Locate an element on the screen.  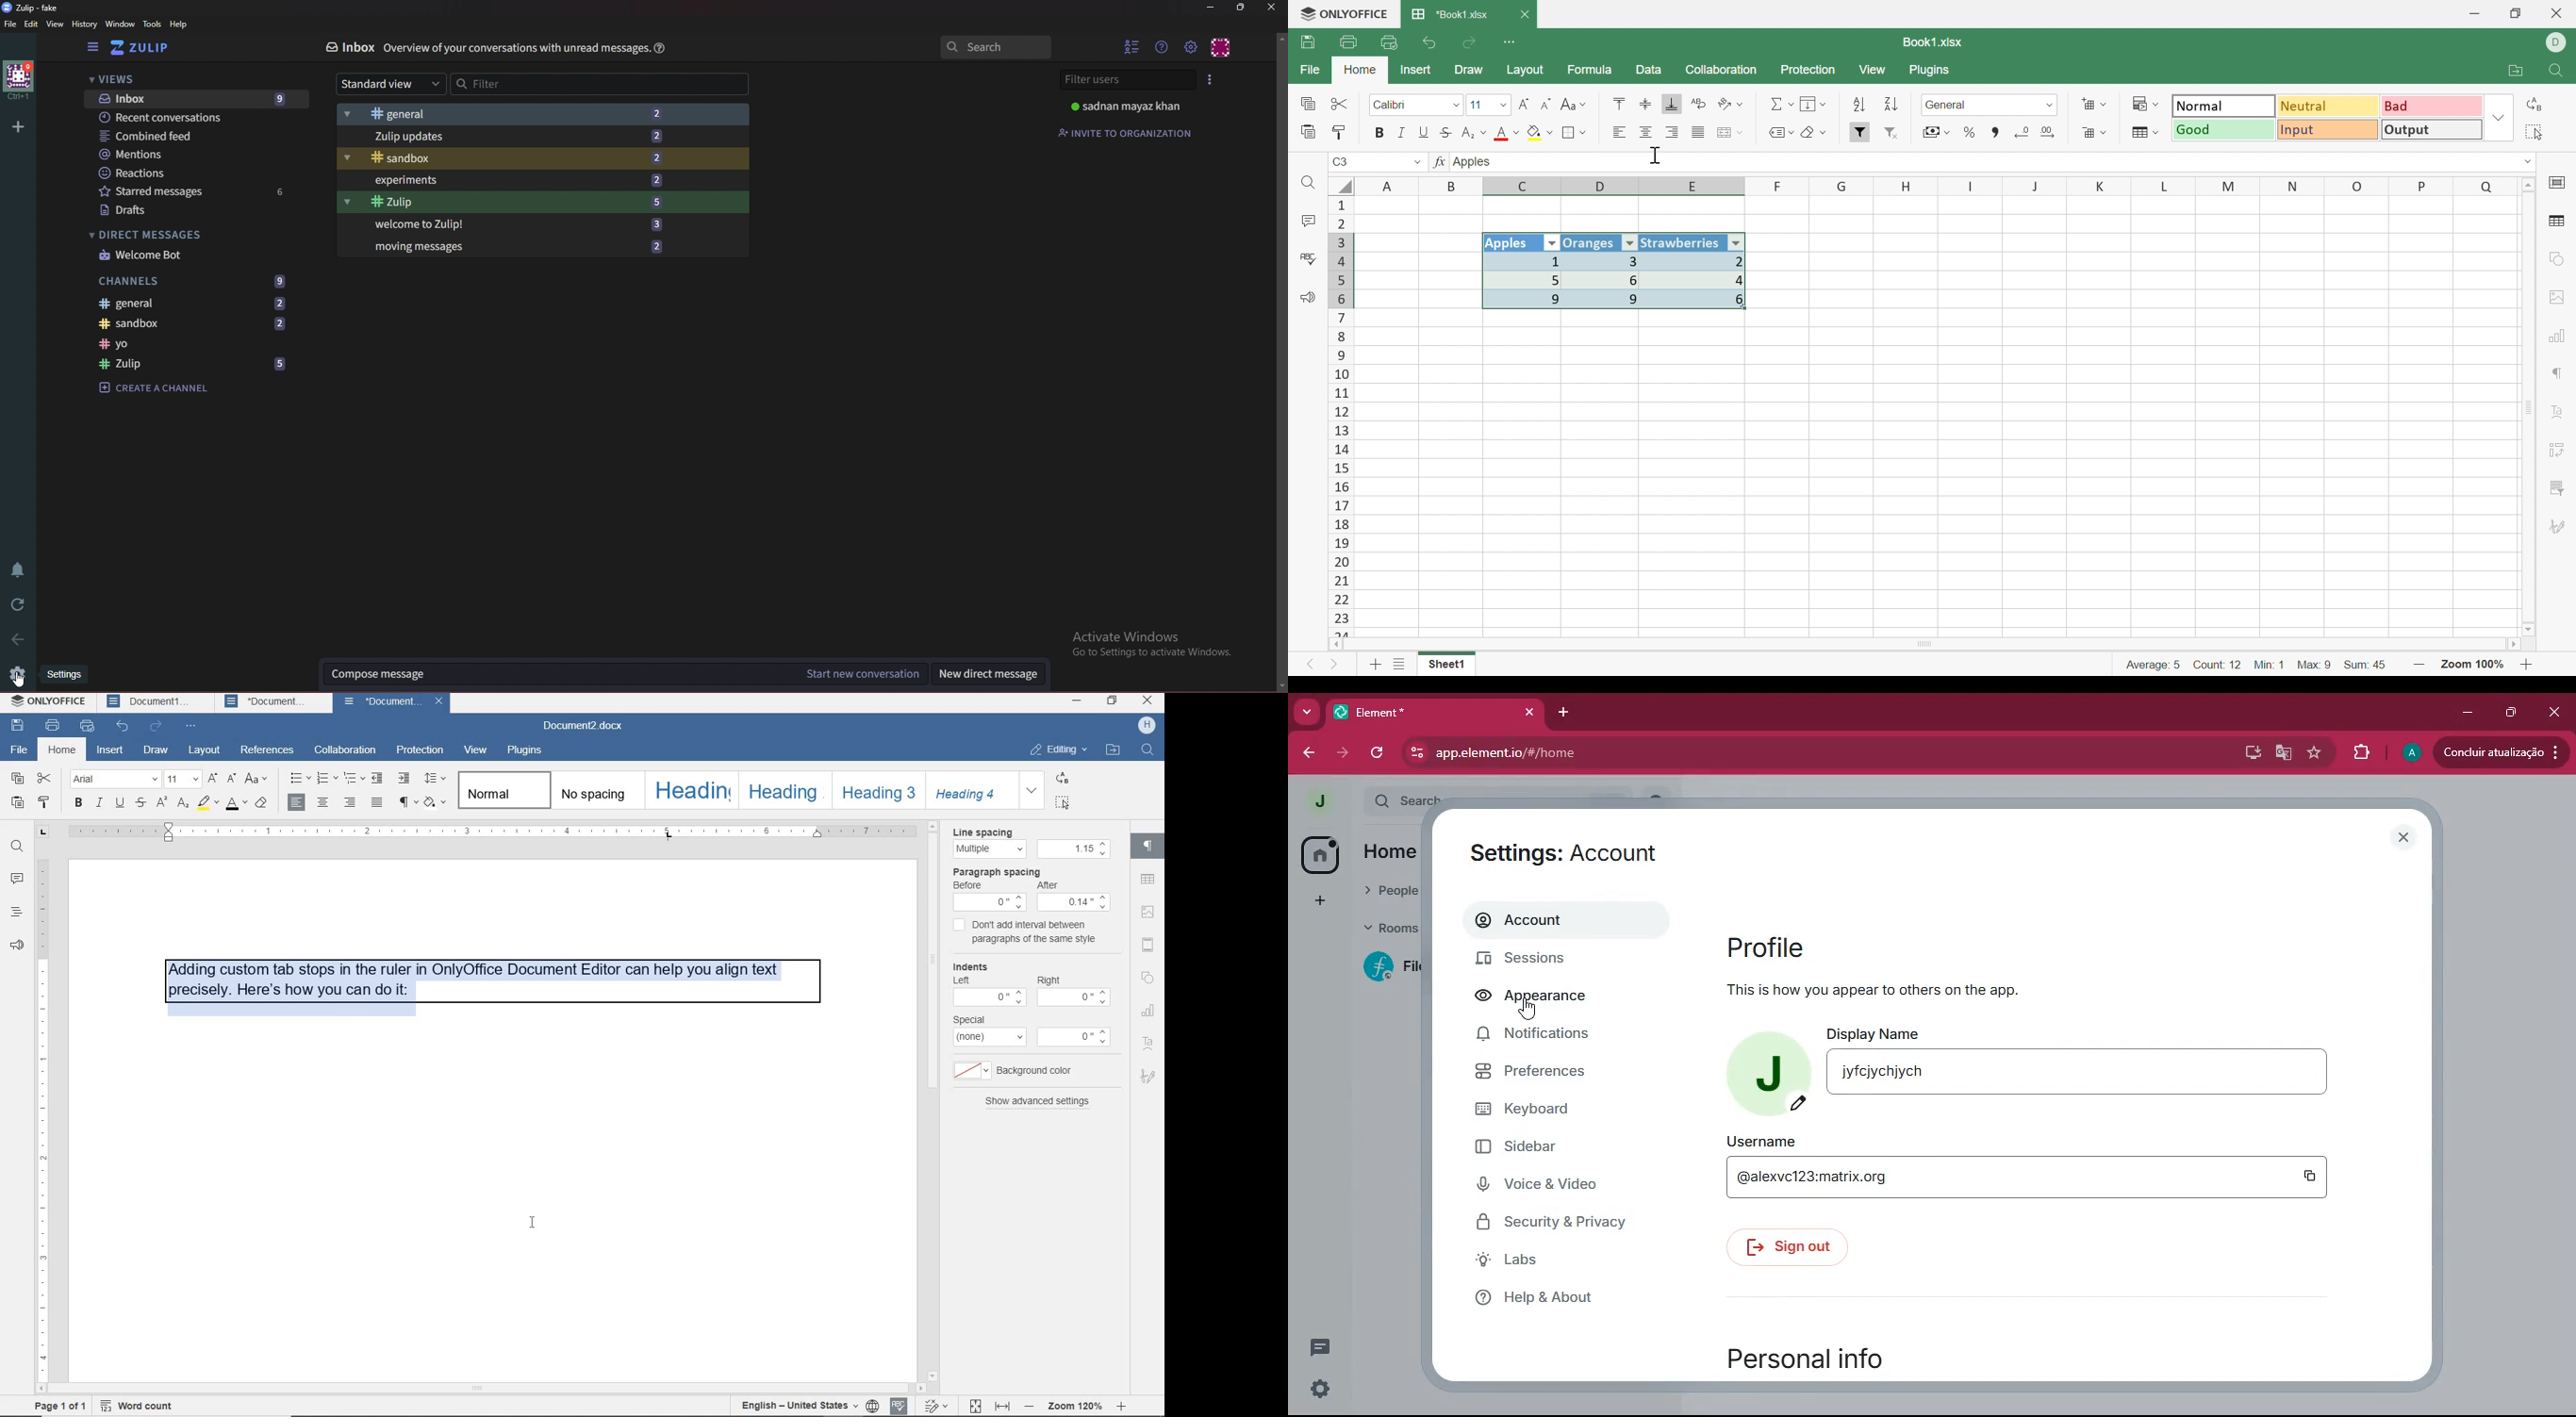
heading 1 is located at coordinates (690, 791).